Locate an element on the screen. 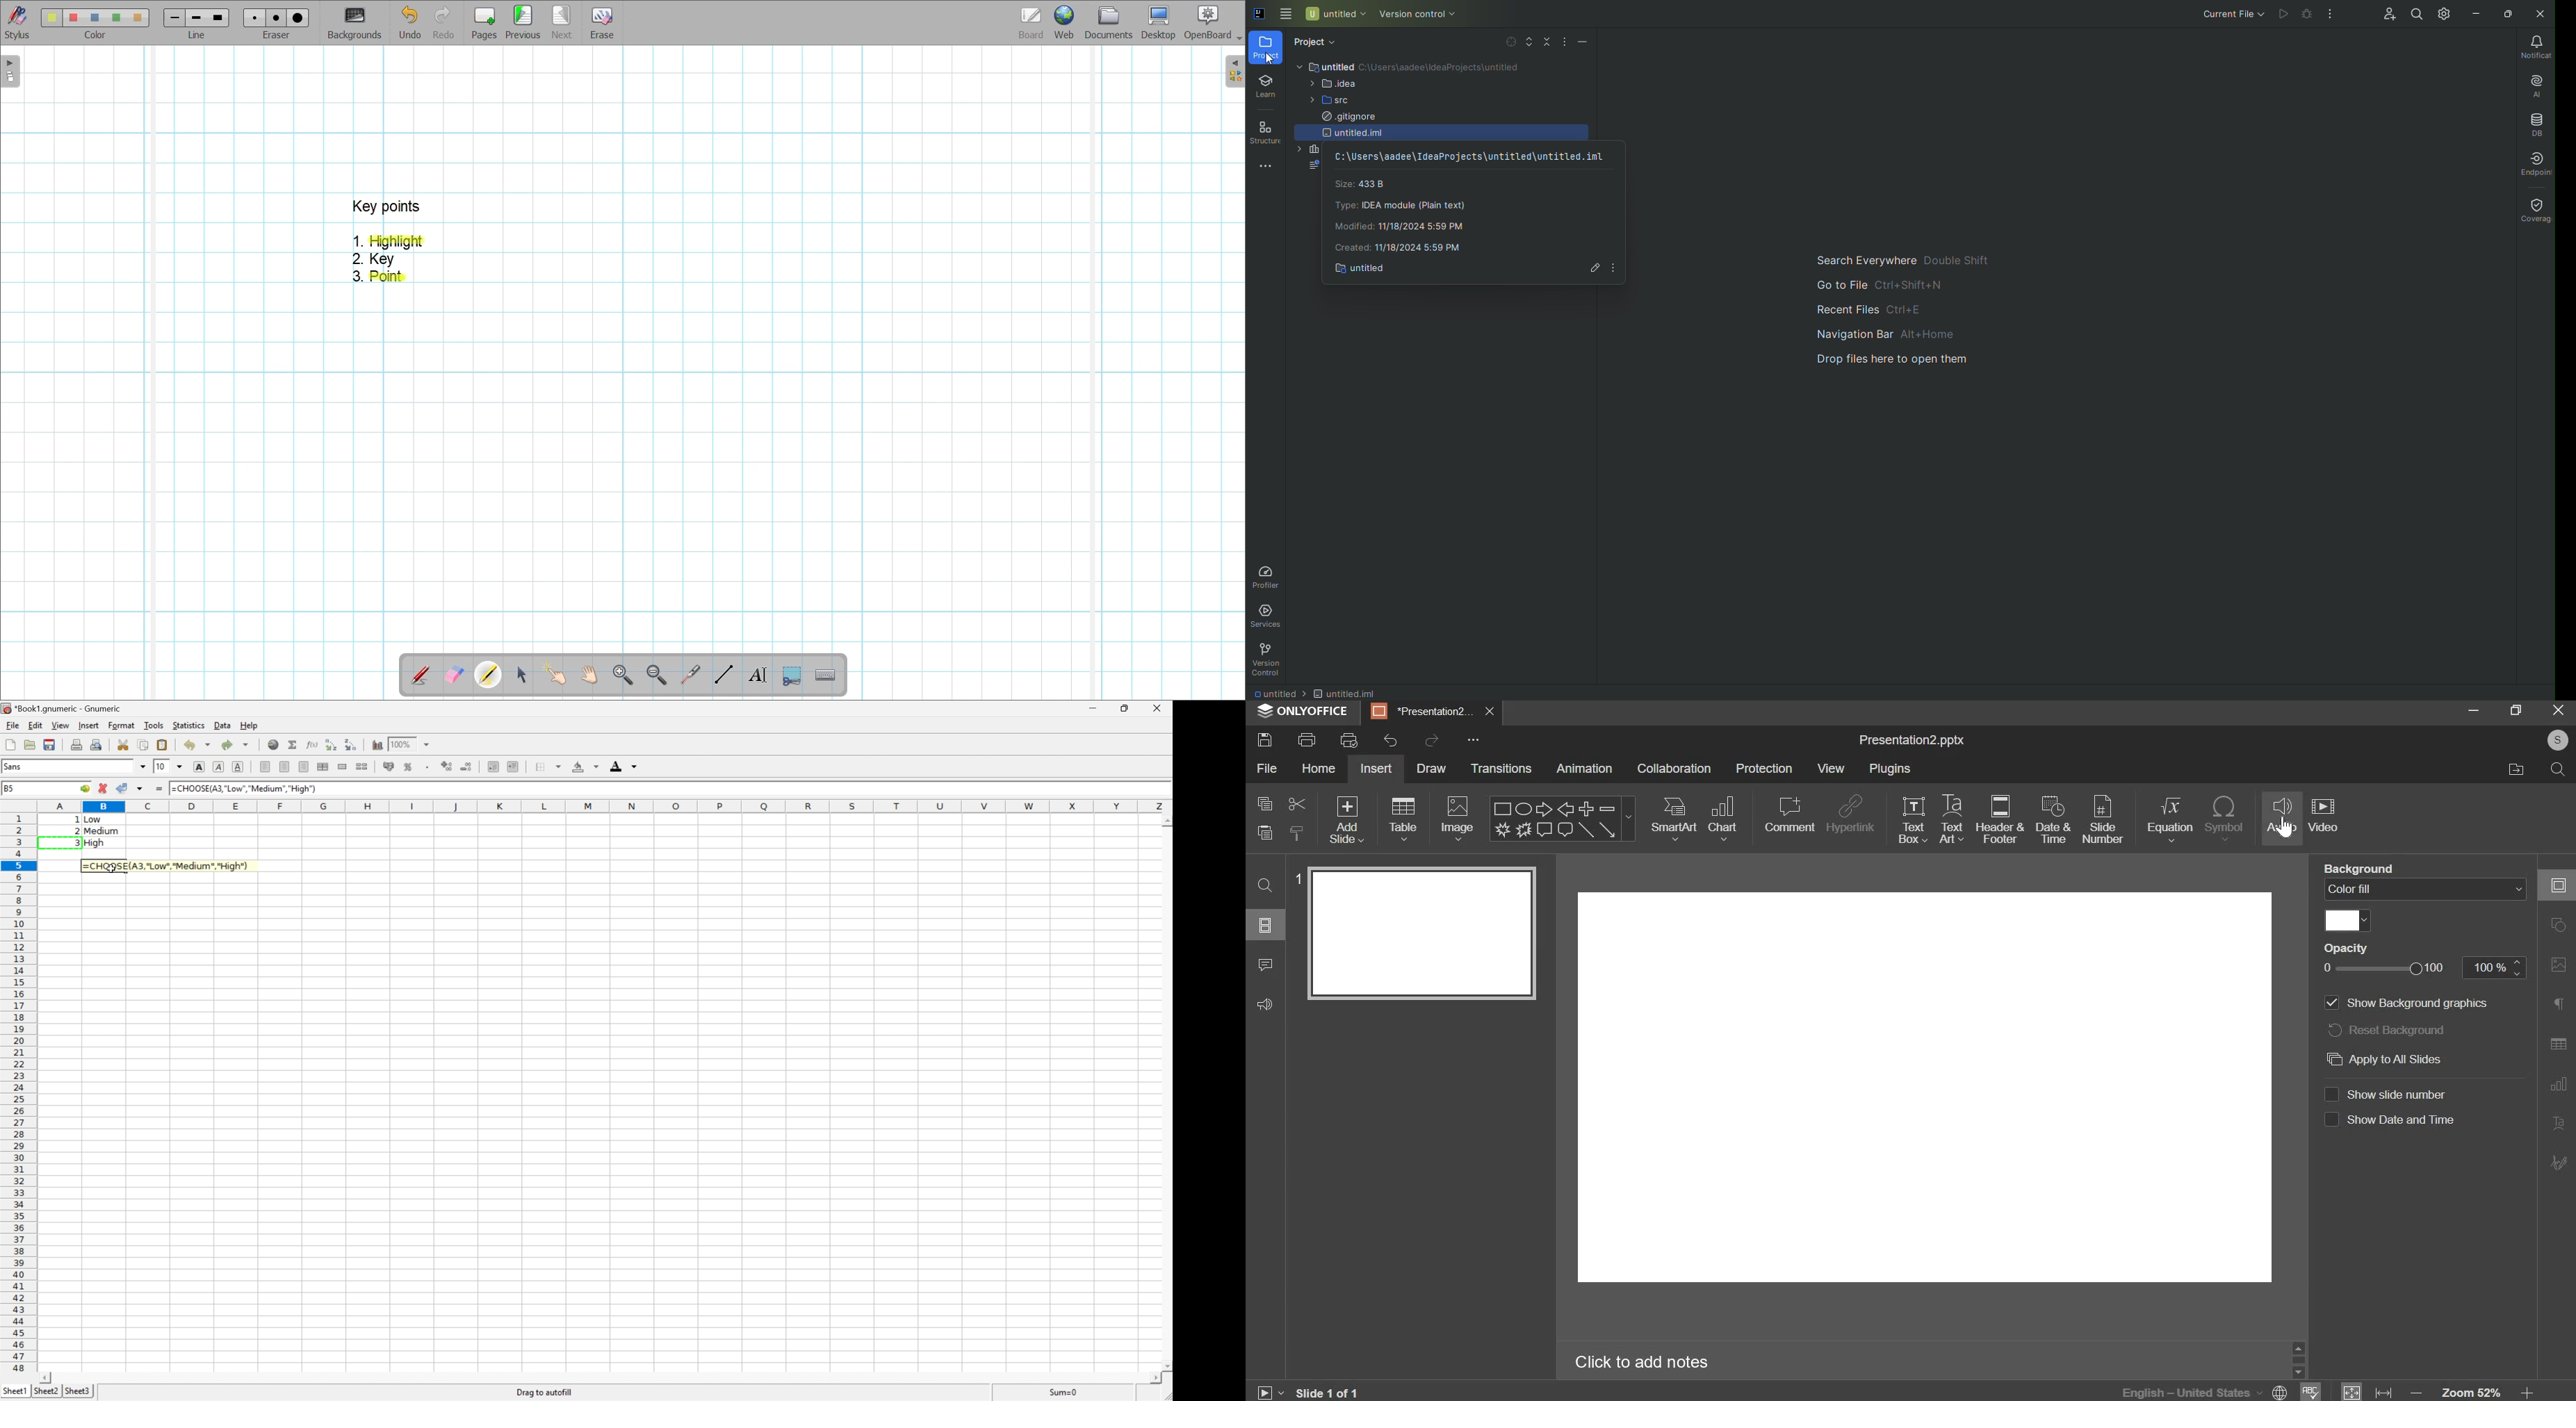 The height and width of the screenshot is (1428, 2576). Data is located at coordinates (222, 726).